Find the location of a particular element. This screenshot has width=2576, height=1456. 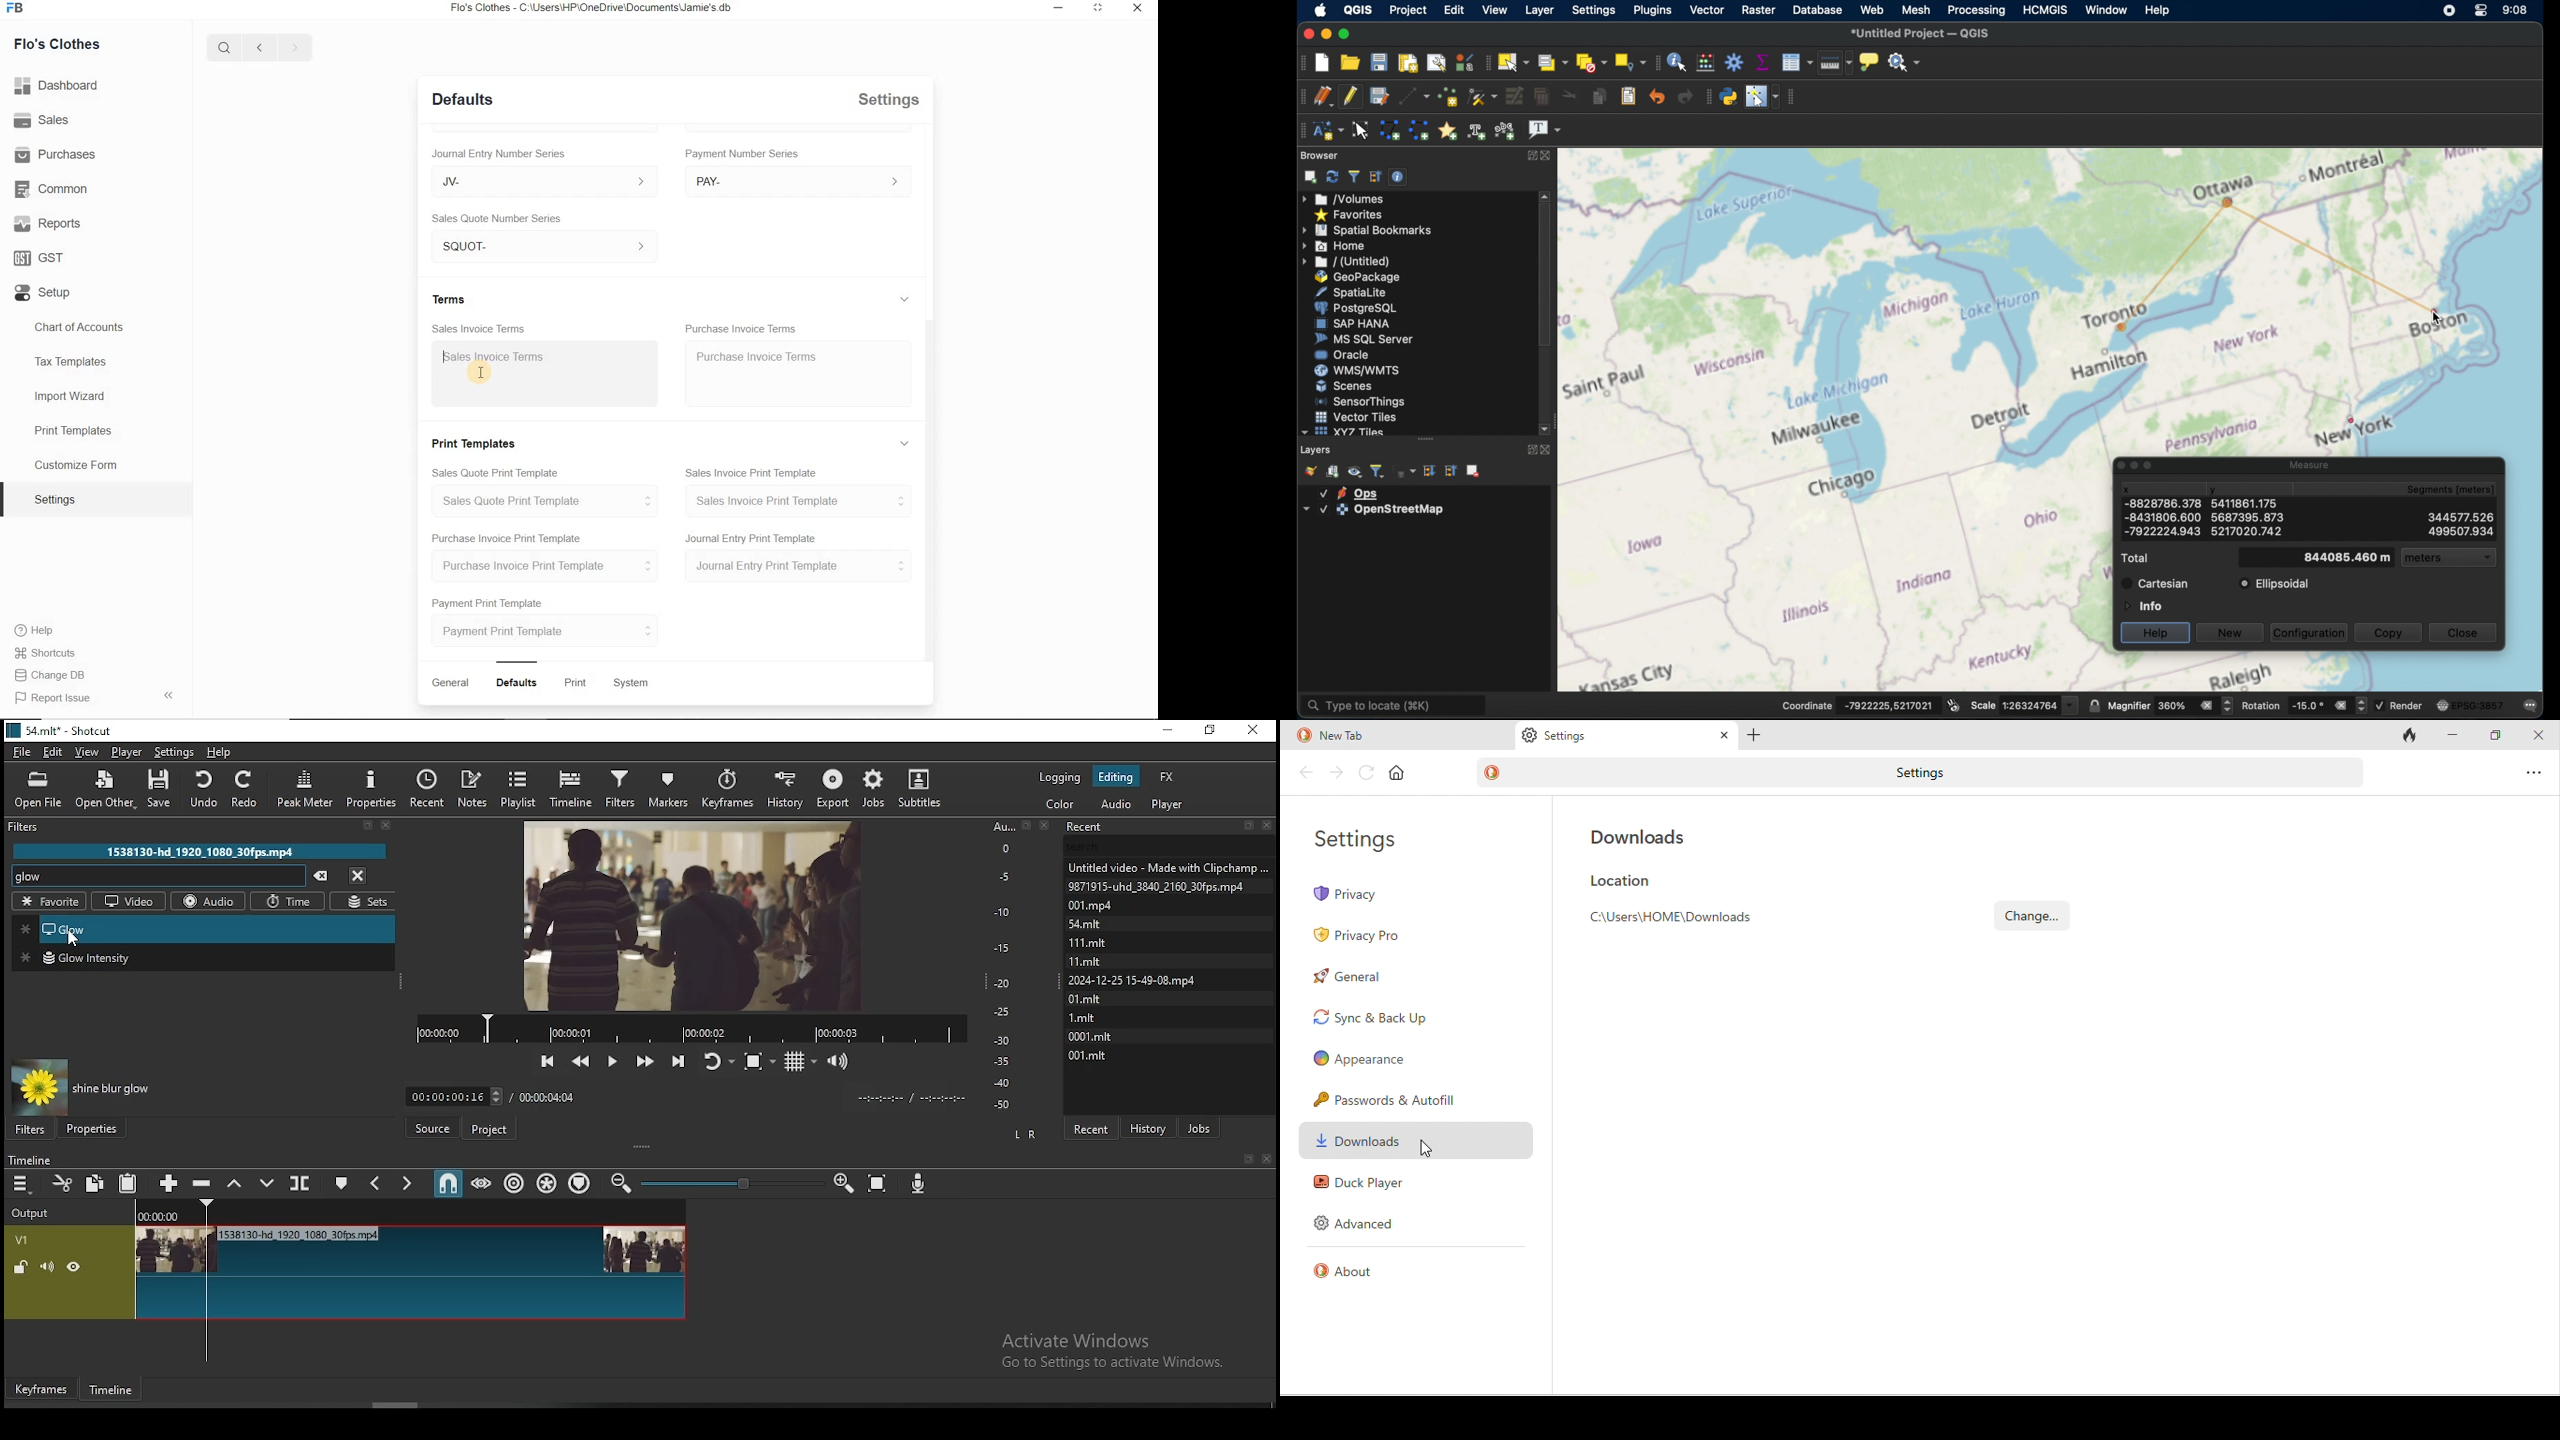

favorite is located at coordinates (49, 901).